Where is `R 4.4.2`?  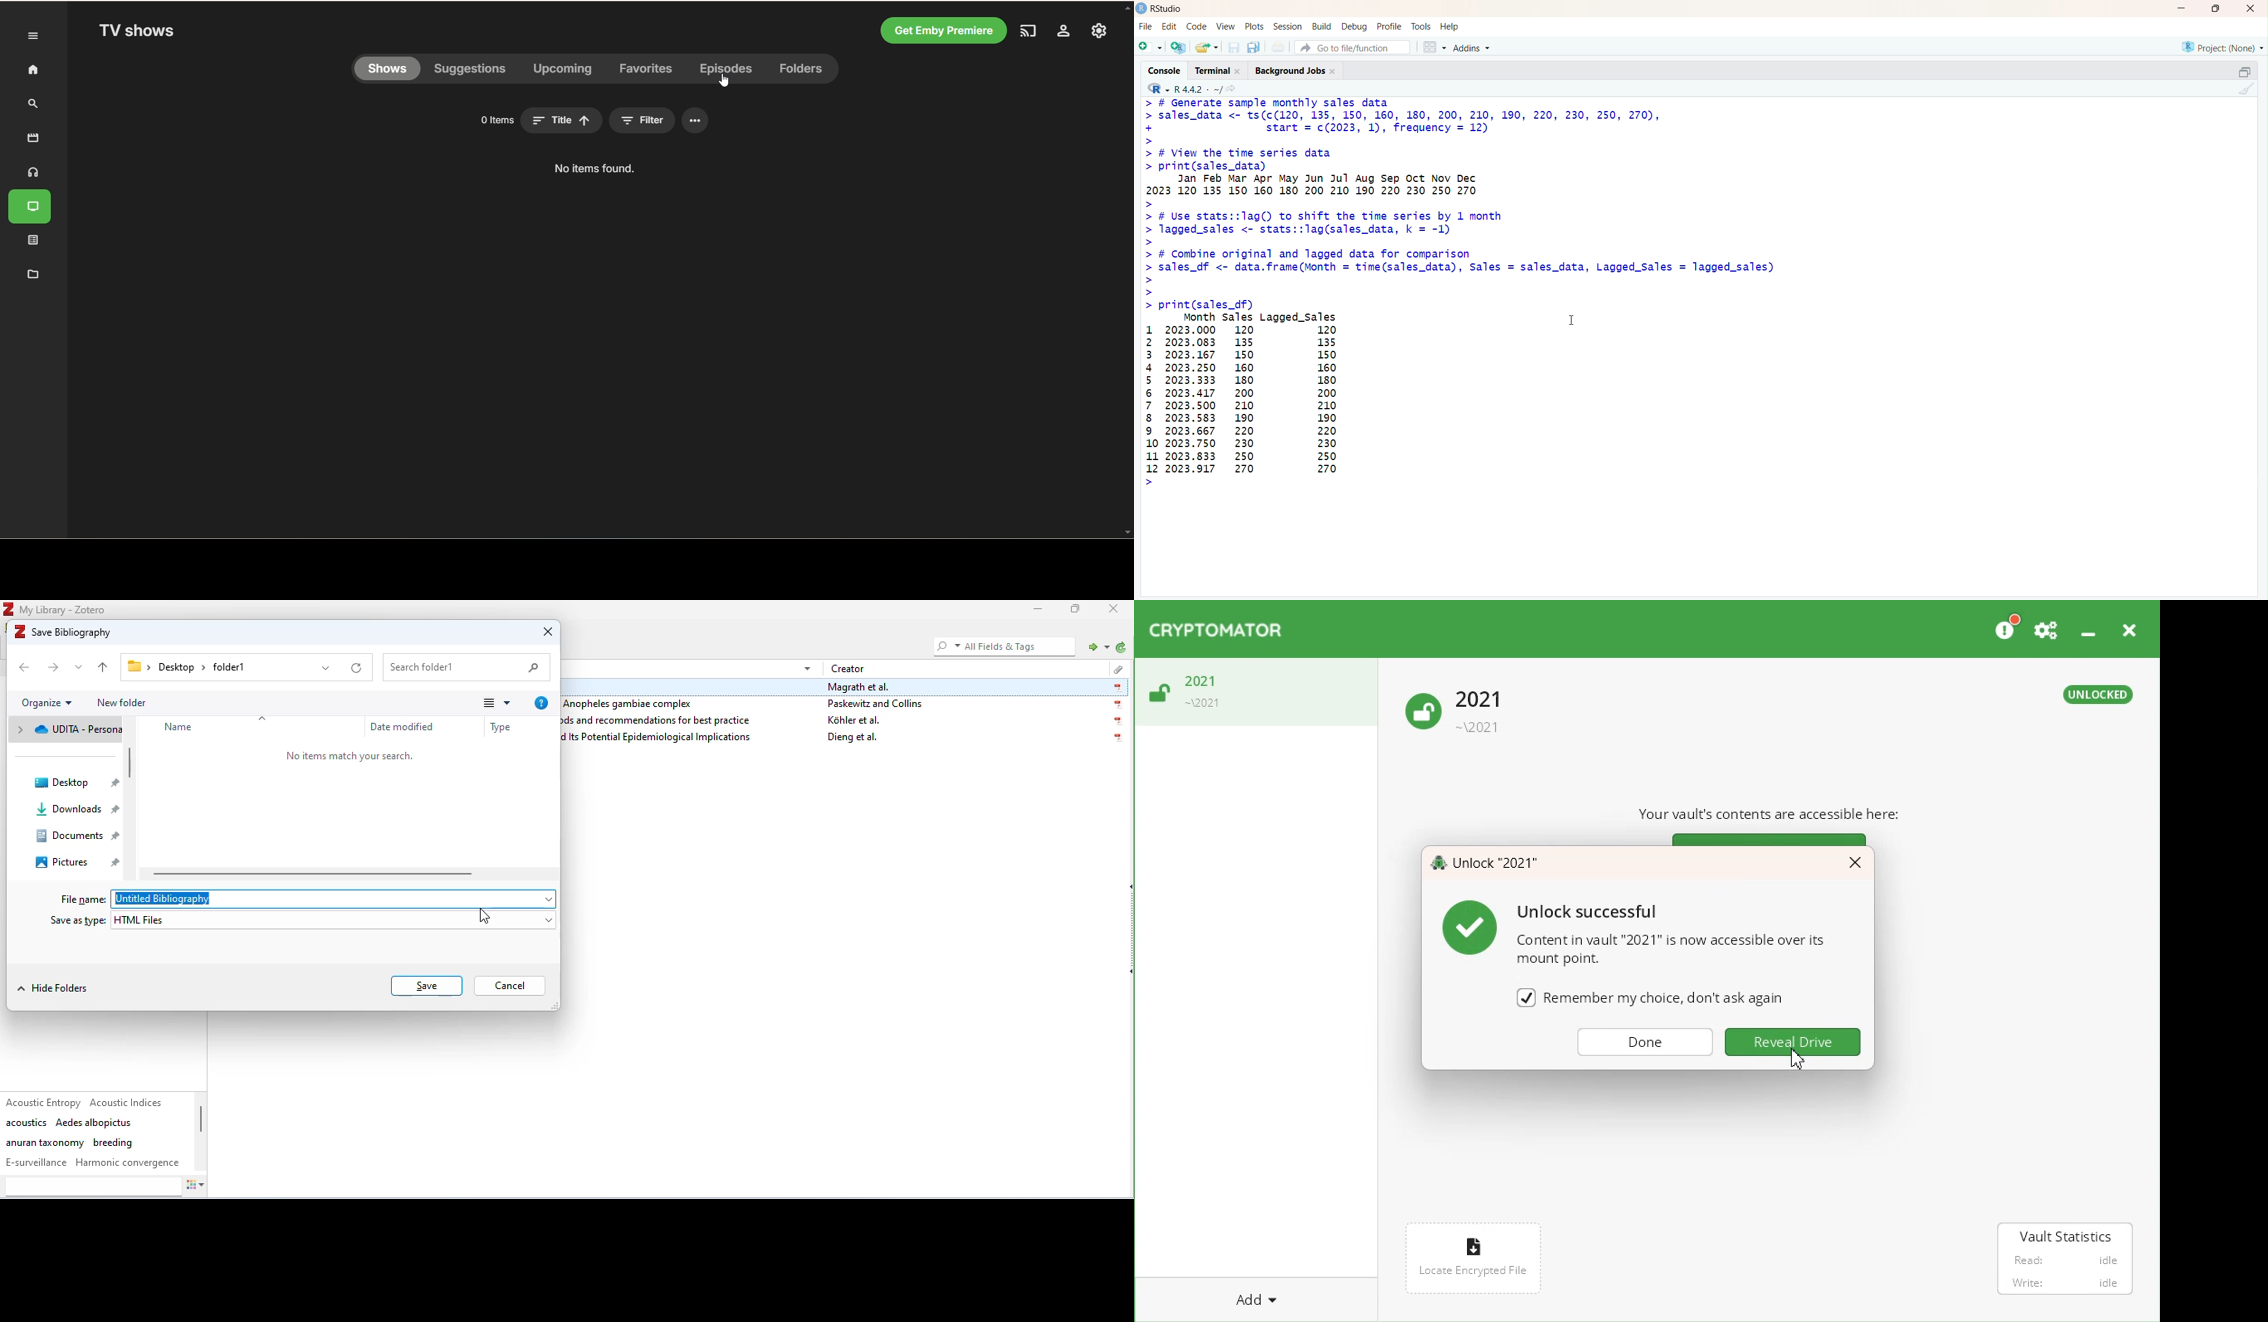 R 4.4.2 is located at coordinates (1185, 89).